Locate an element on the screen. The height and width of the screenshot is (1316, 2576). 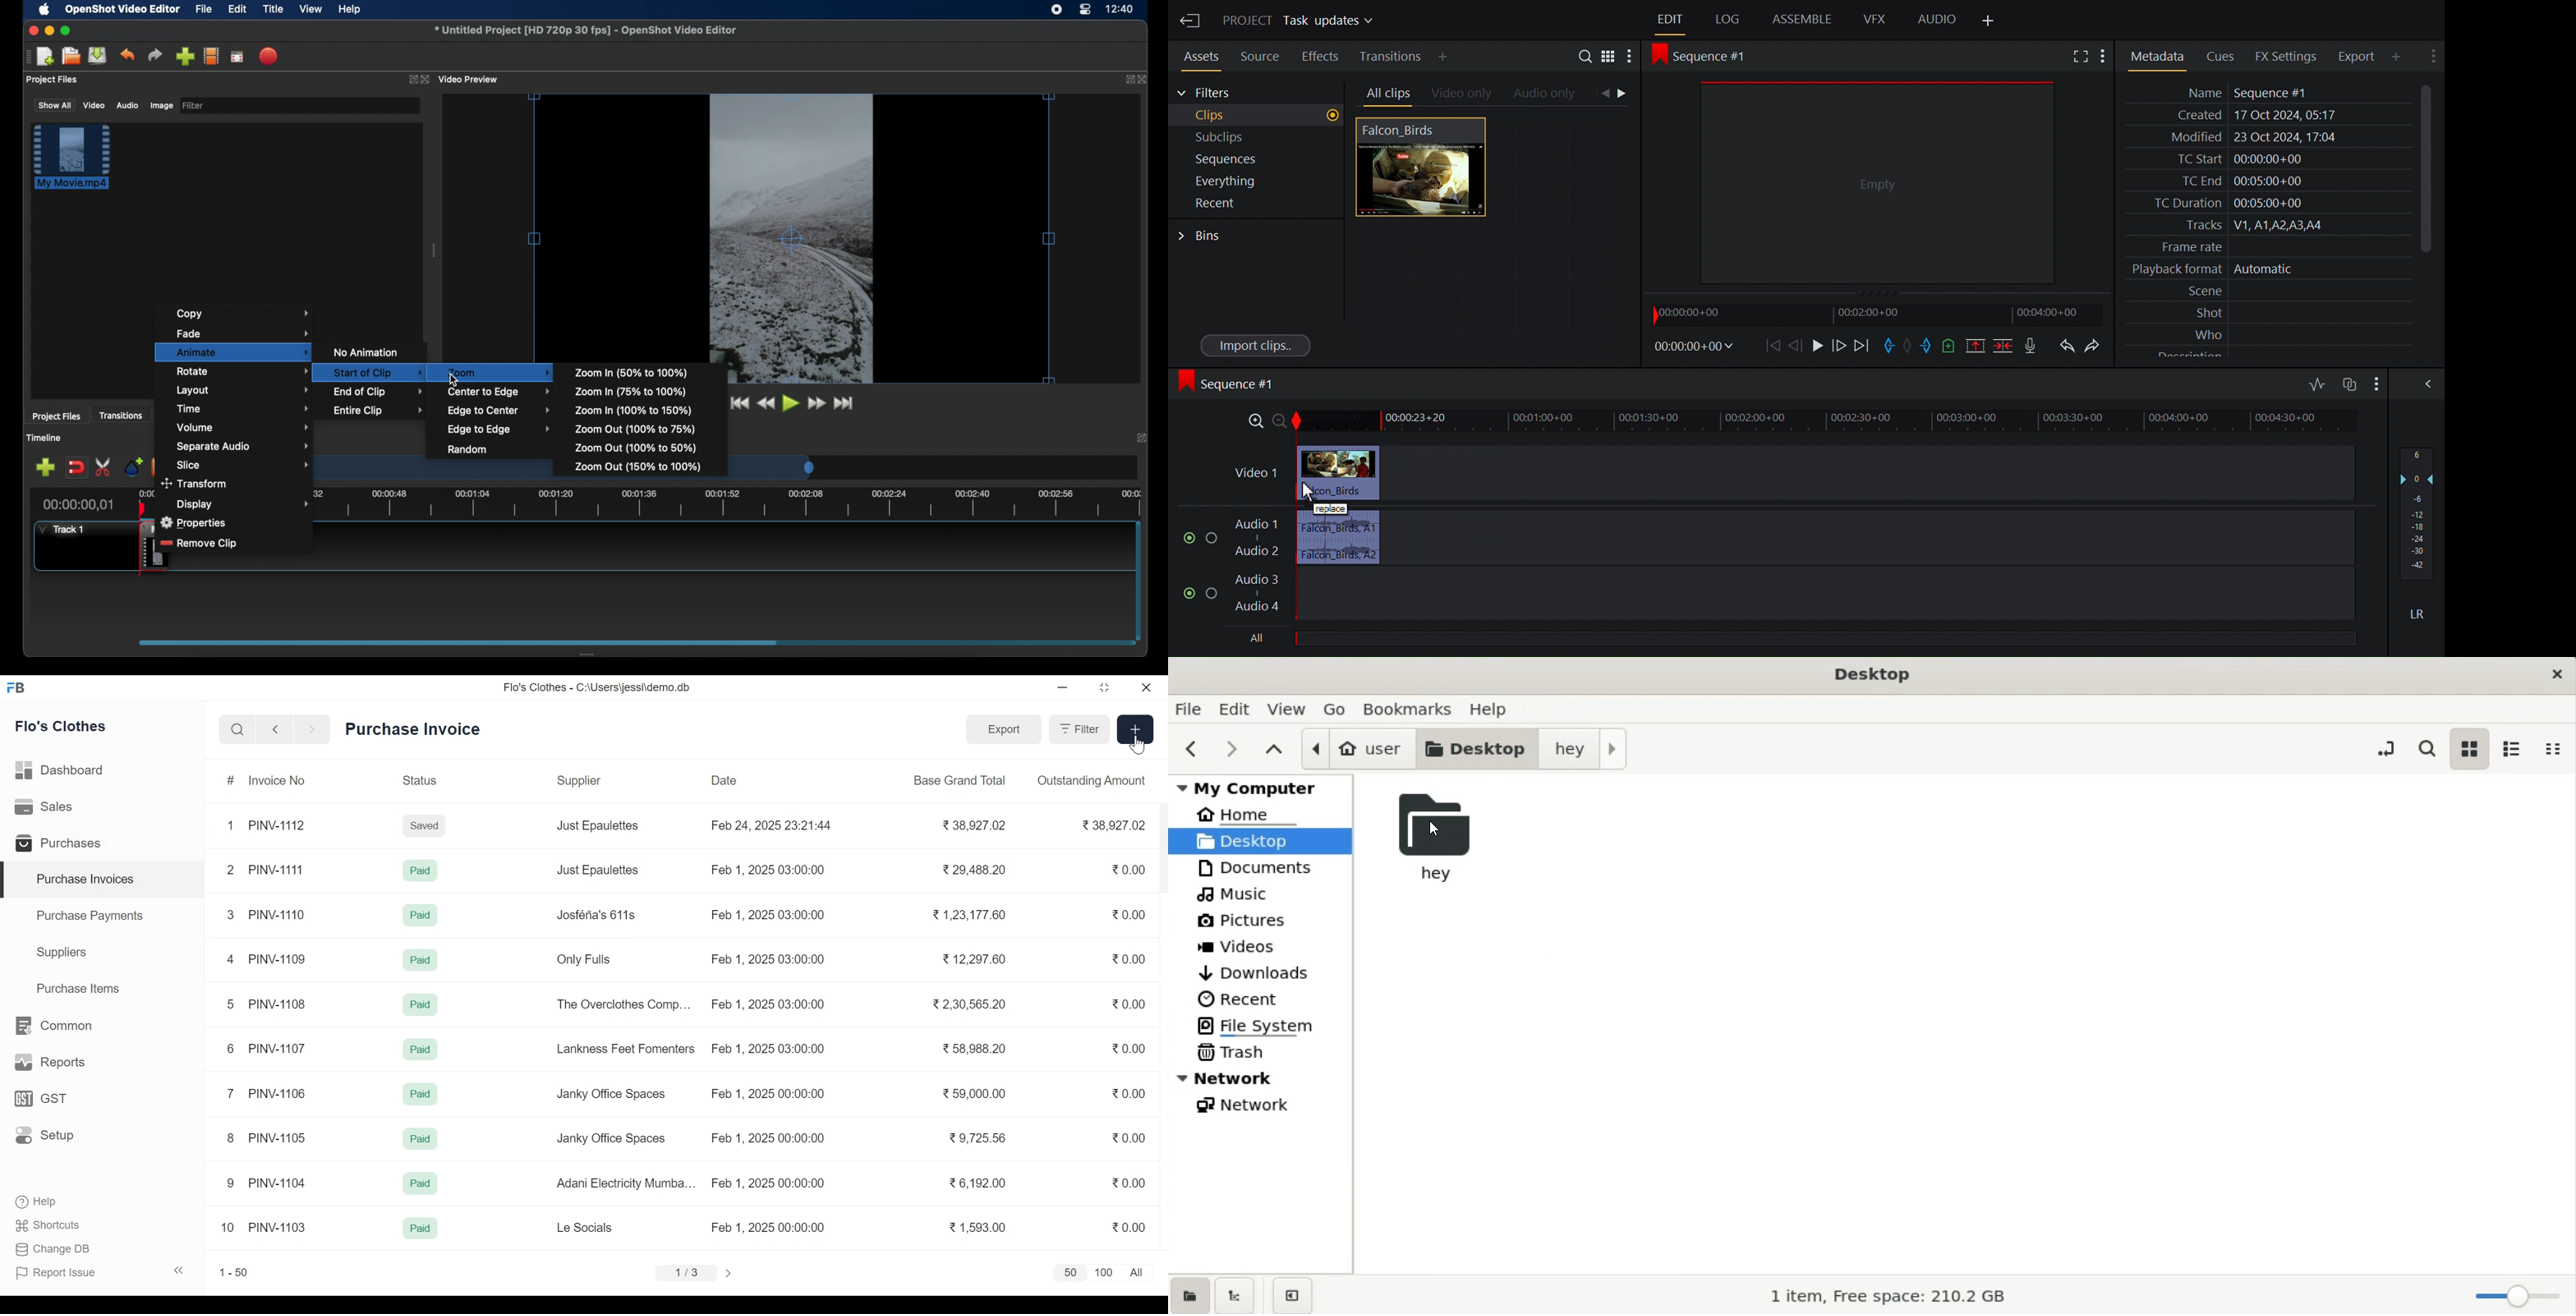
storage is located at coordinates (1893, 1296).